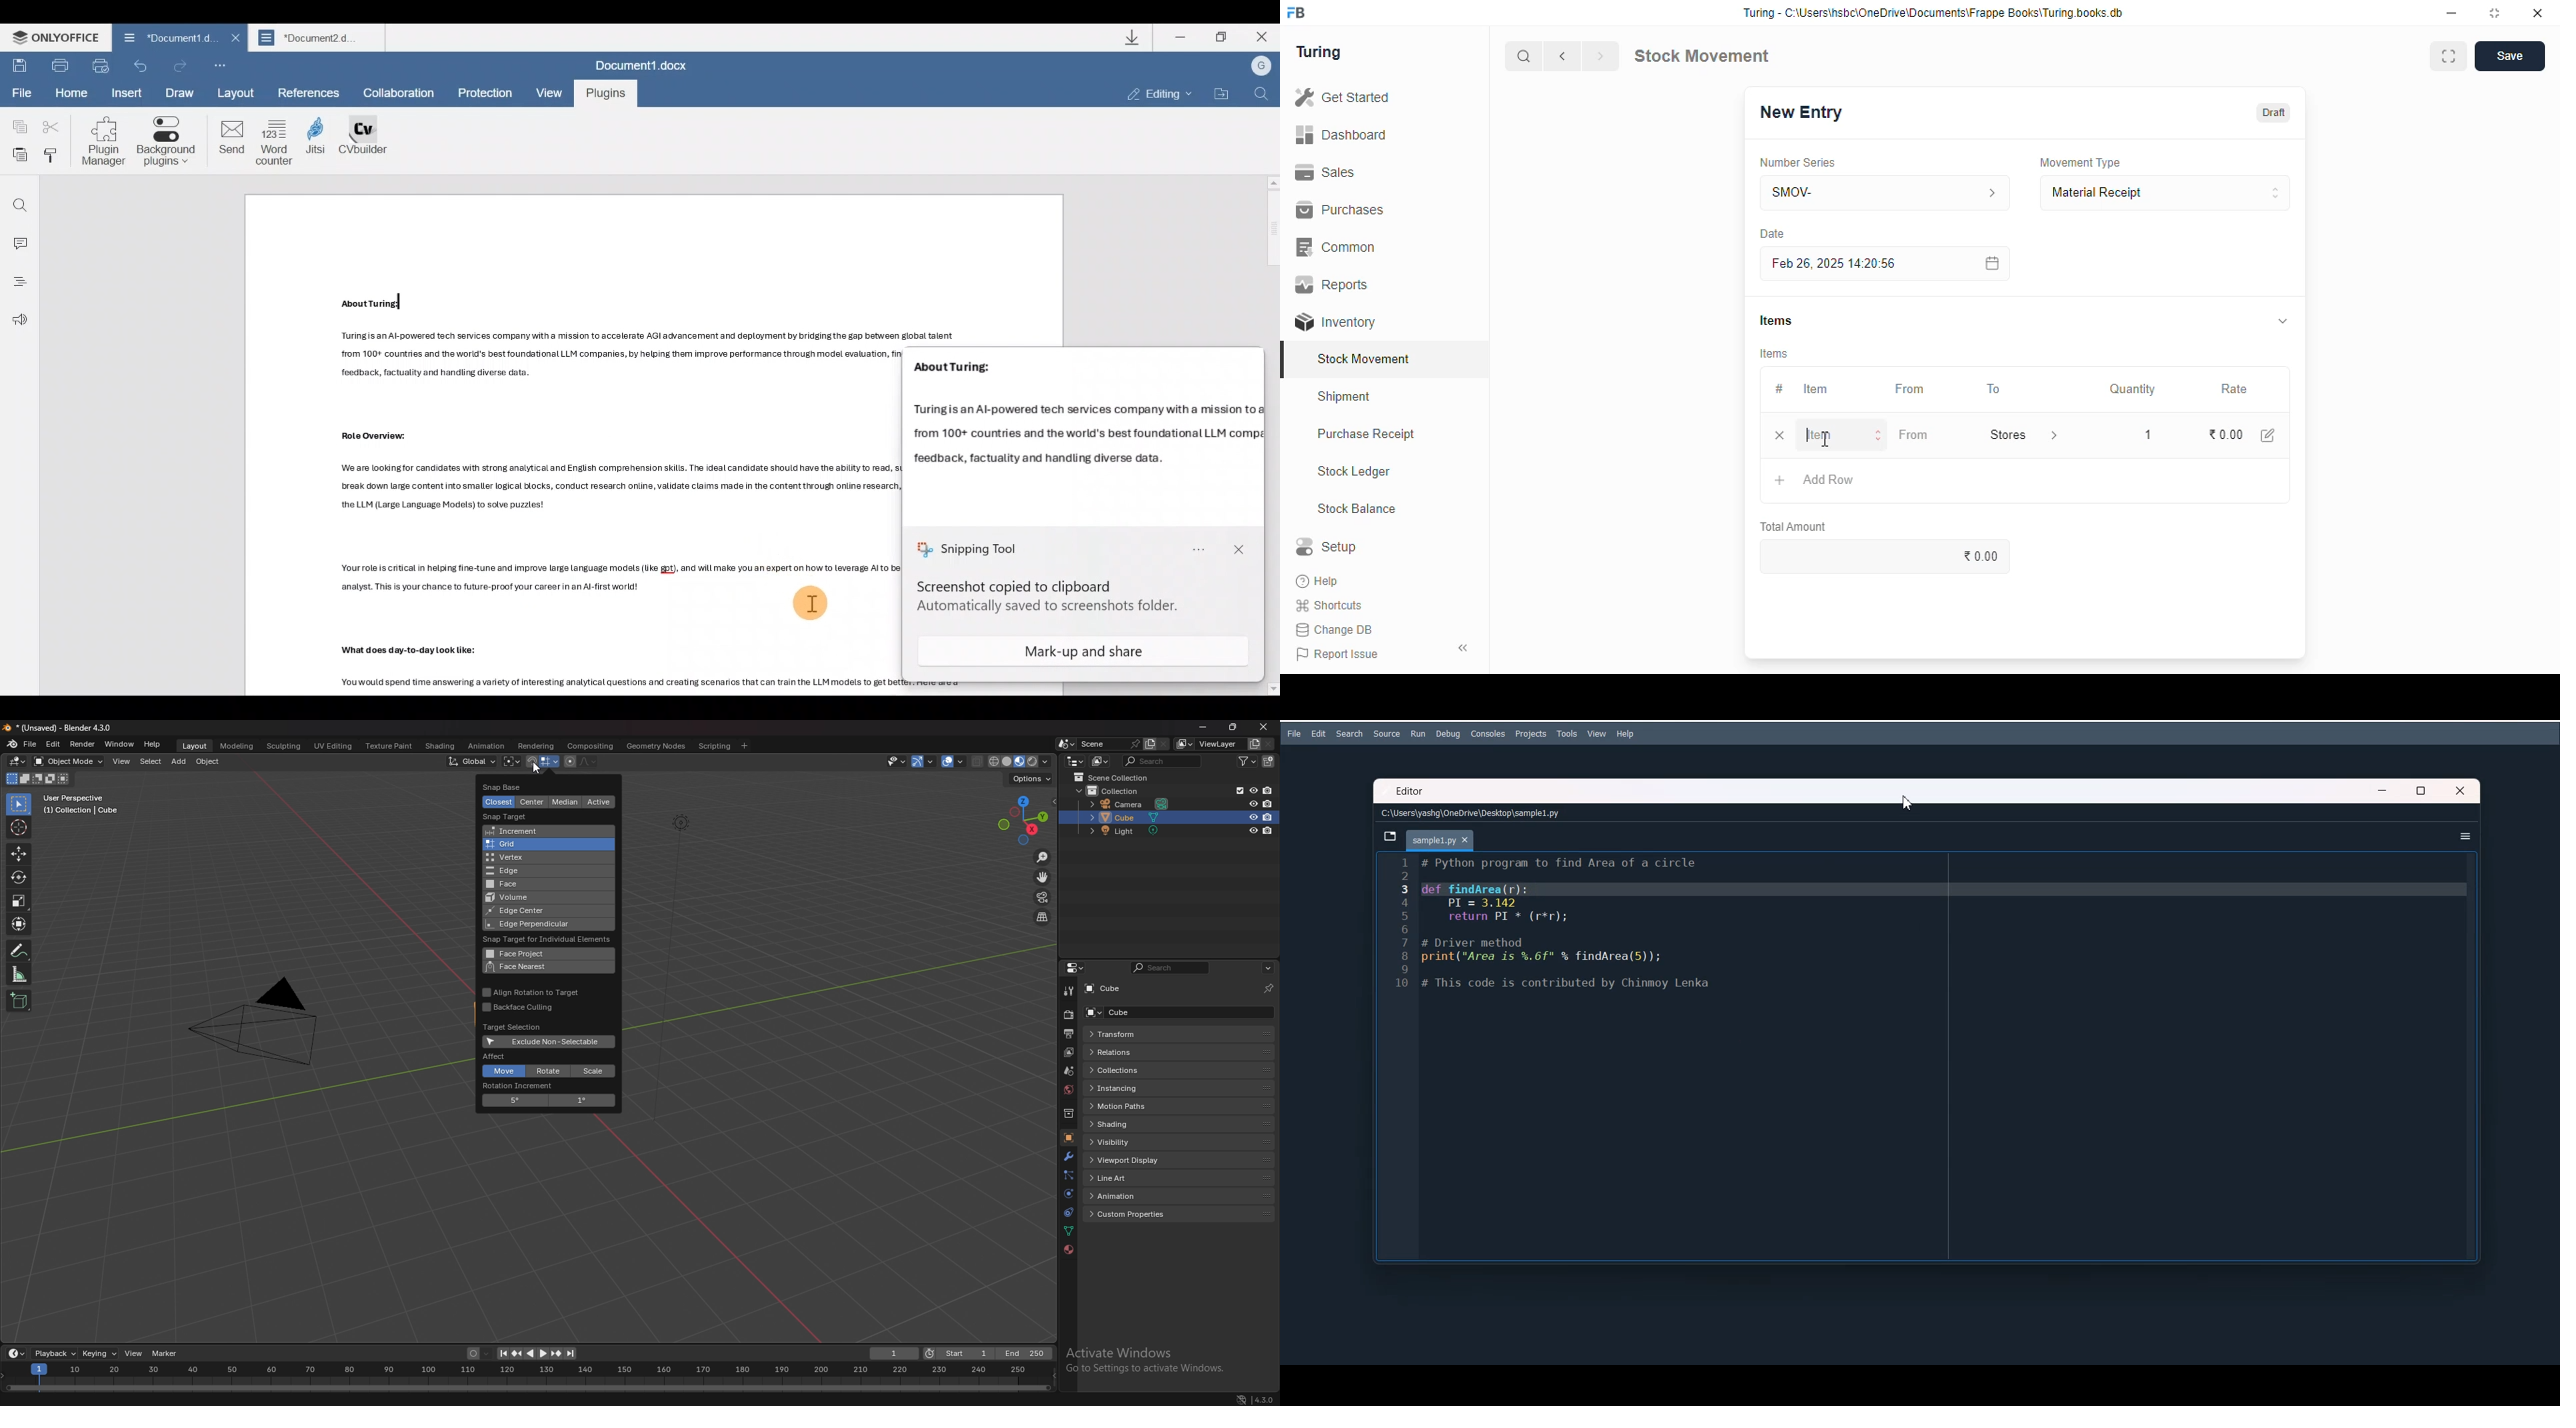 The width and height of the screenshot is (2576, 1428). I want to click on add scene, so click(1149, 743).